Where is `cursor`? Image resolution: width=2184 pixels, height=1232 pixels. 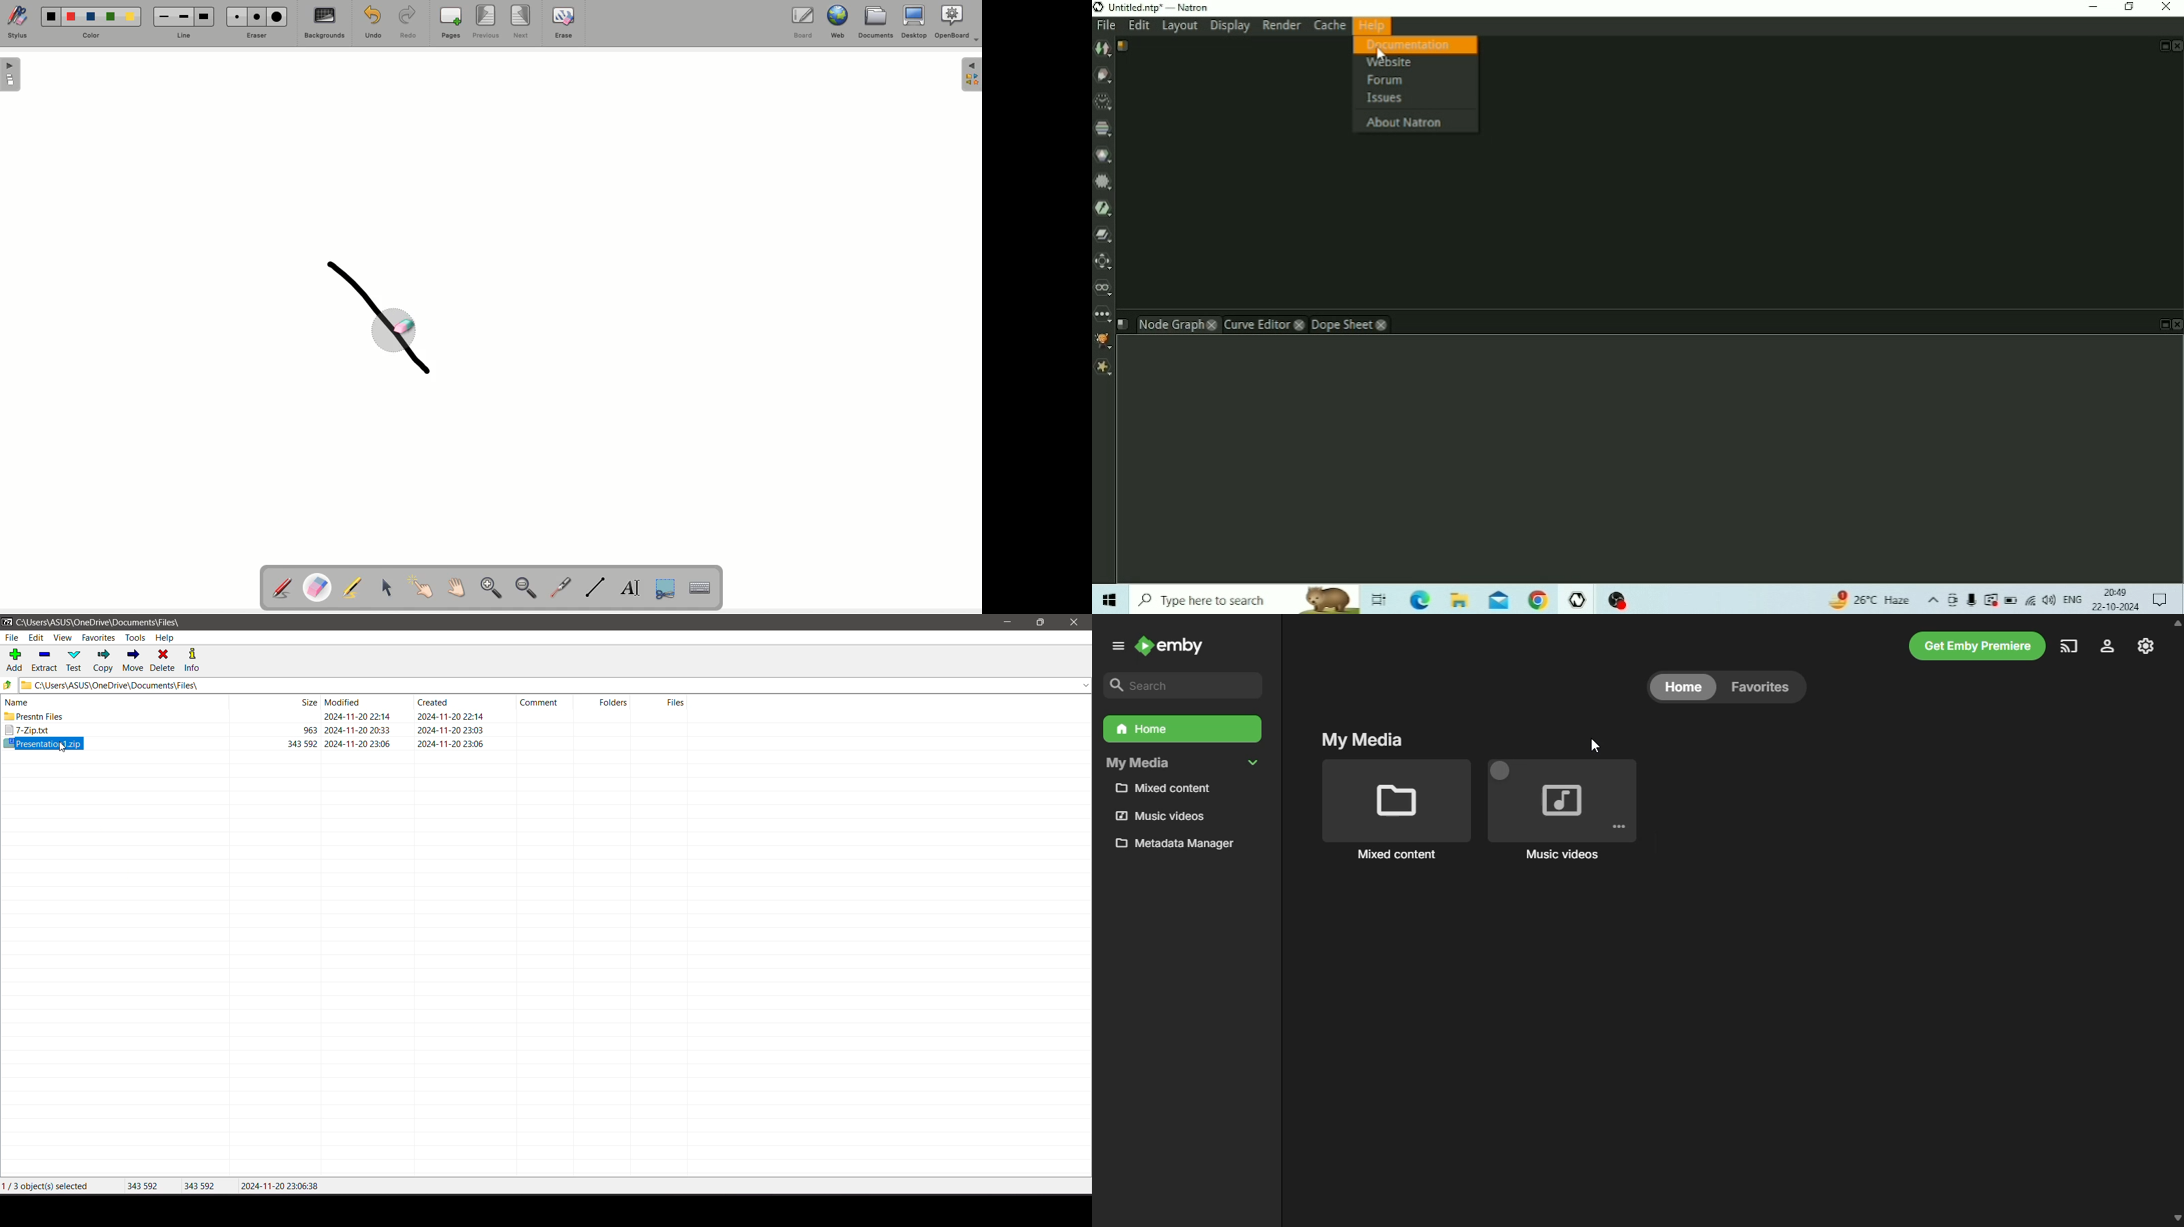
cursor is located at coordinates (1596, 747).